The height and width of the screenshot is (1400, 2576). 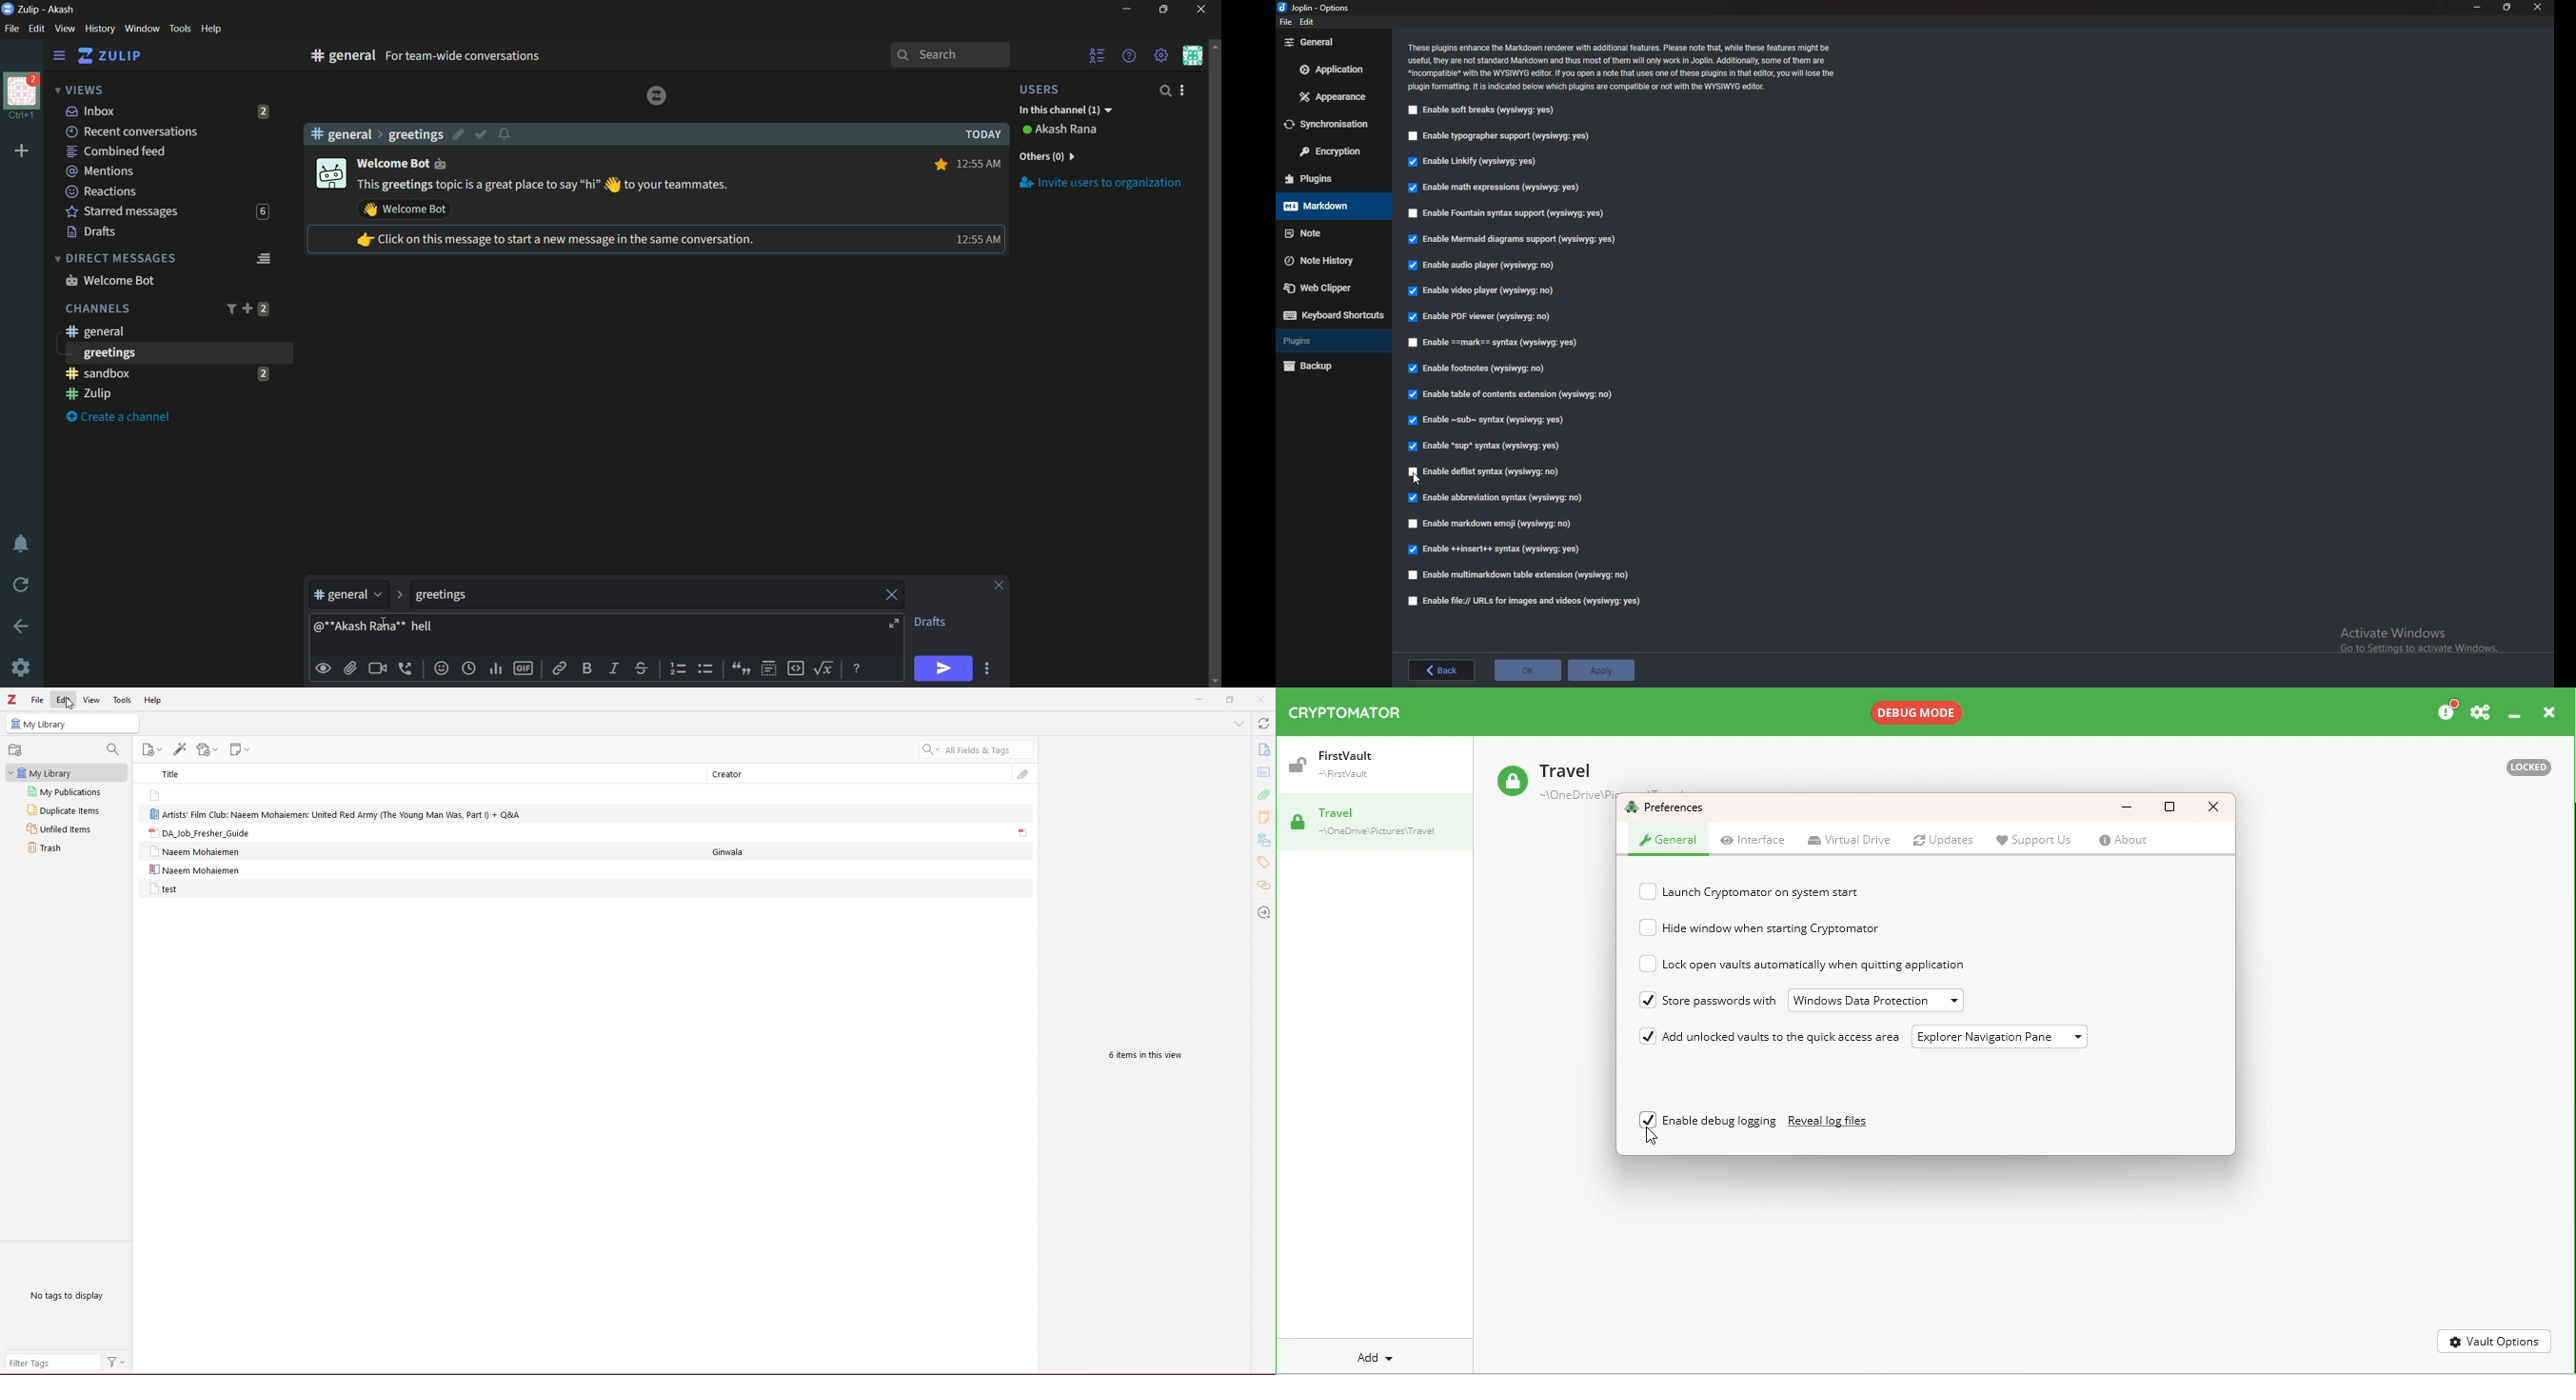 I want to click on enable file urls for images and videos, so click(x=1525, y=601).